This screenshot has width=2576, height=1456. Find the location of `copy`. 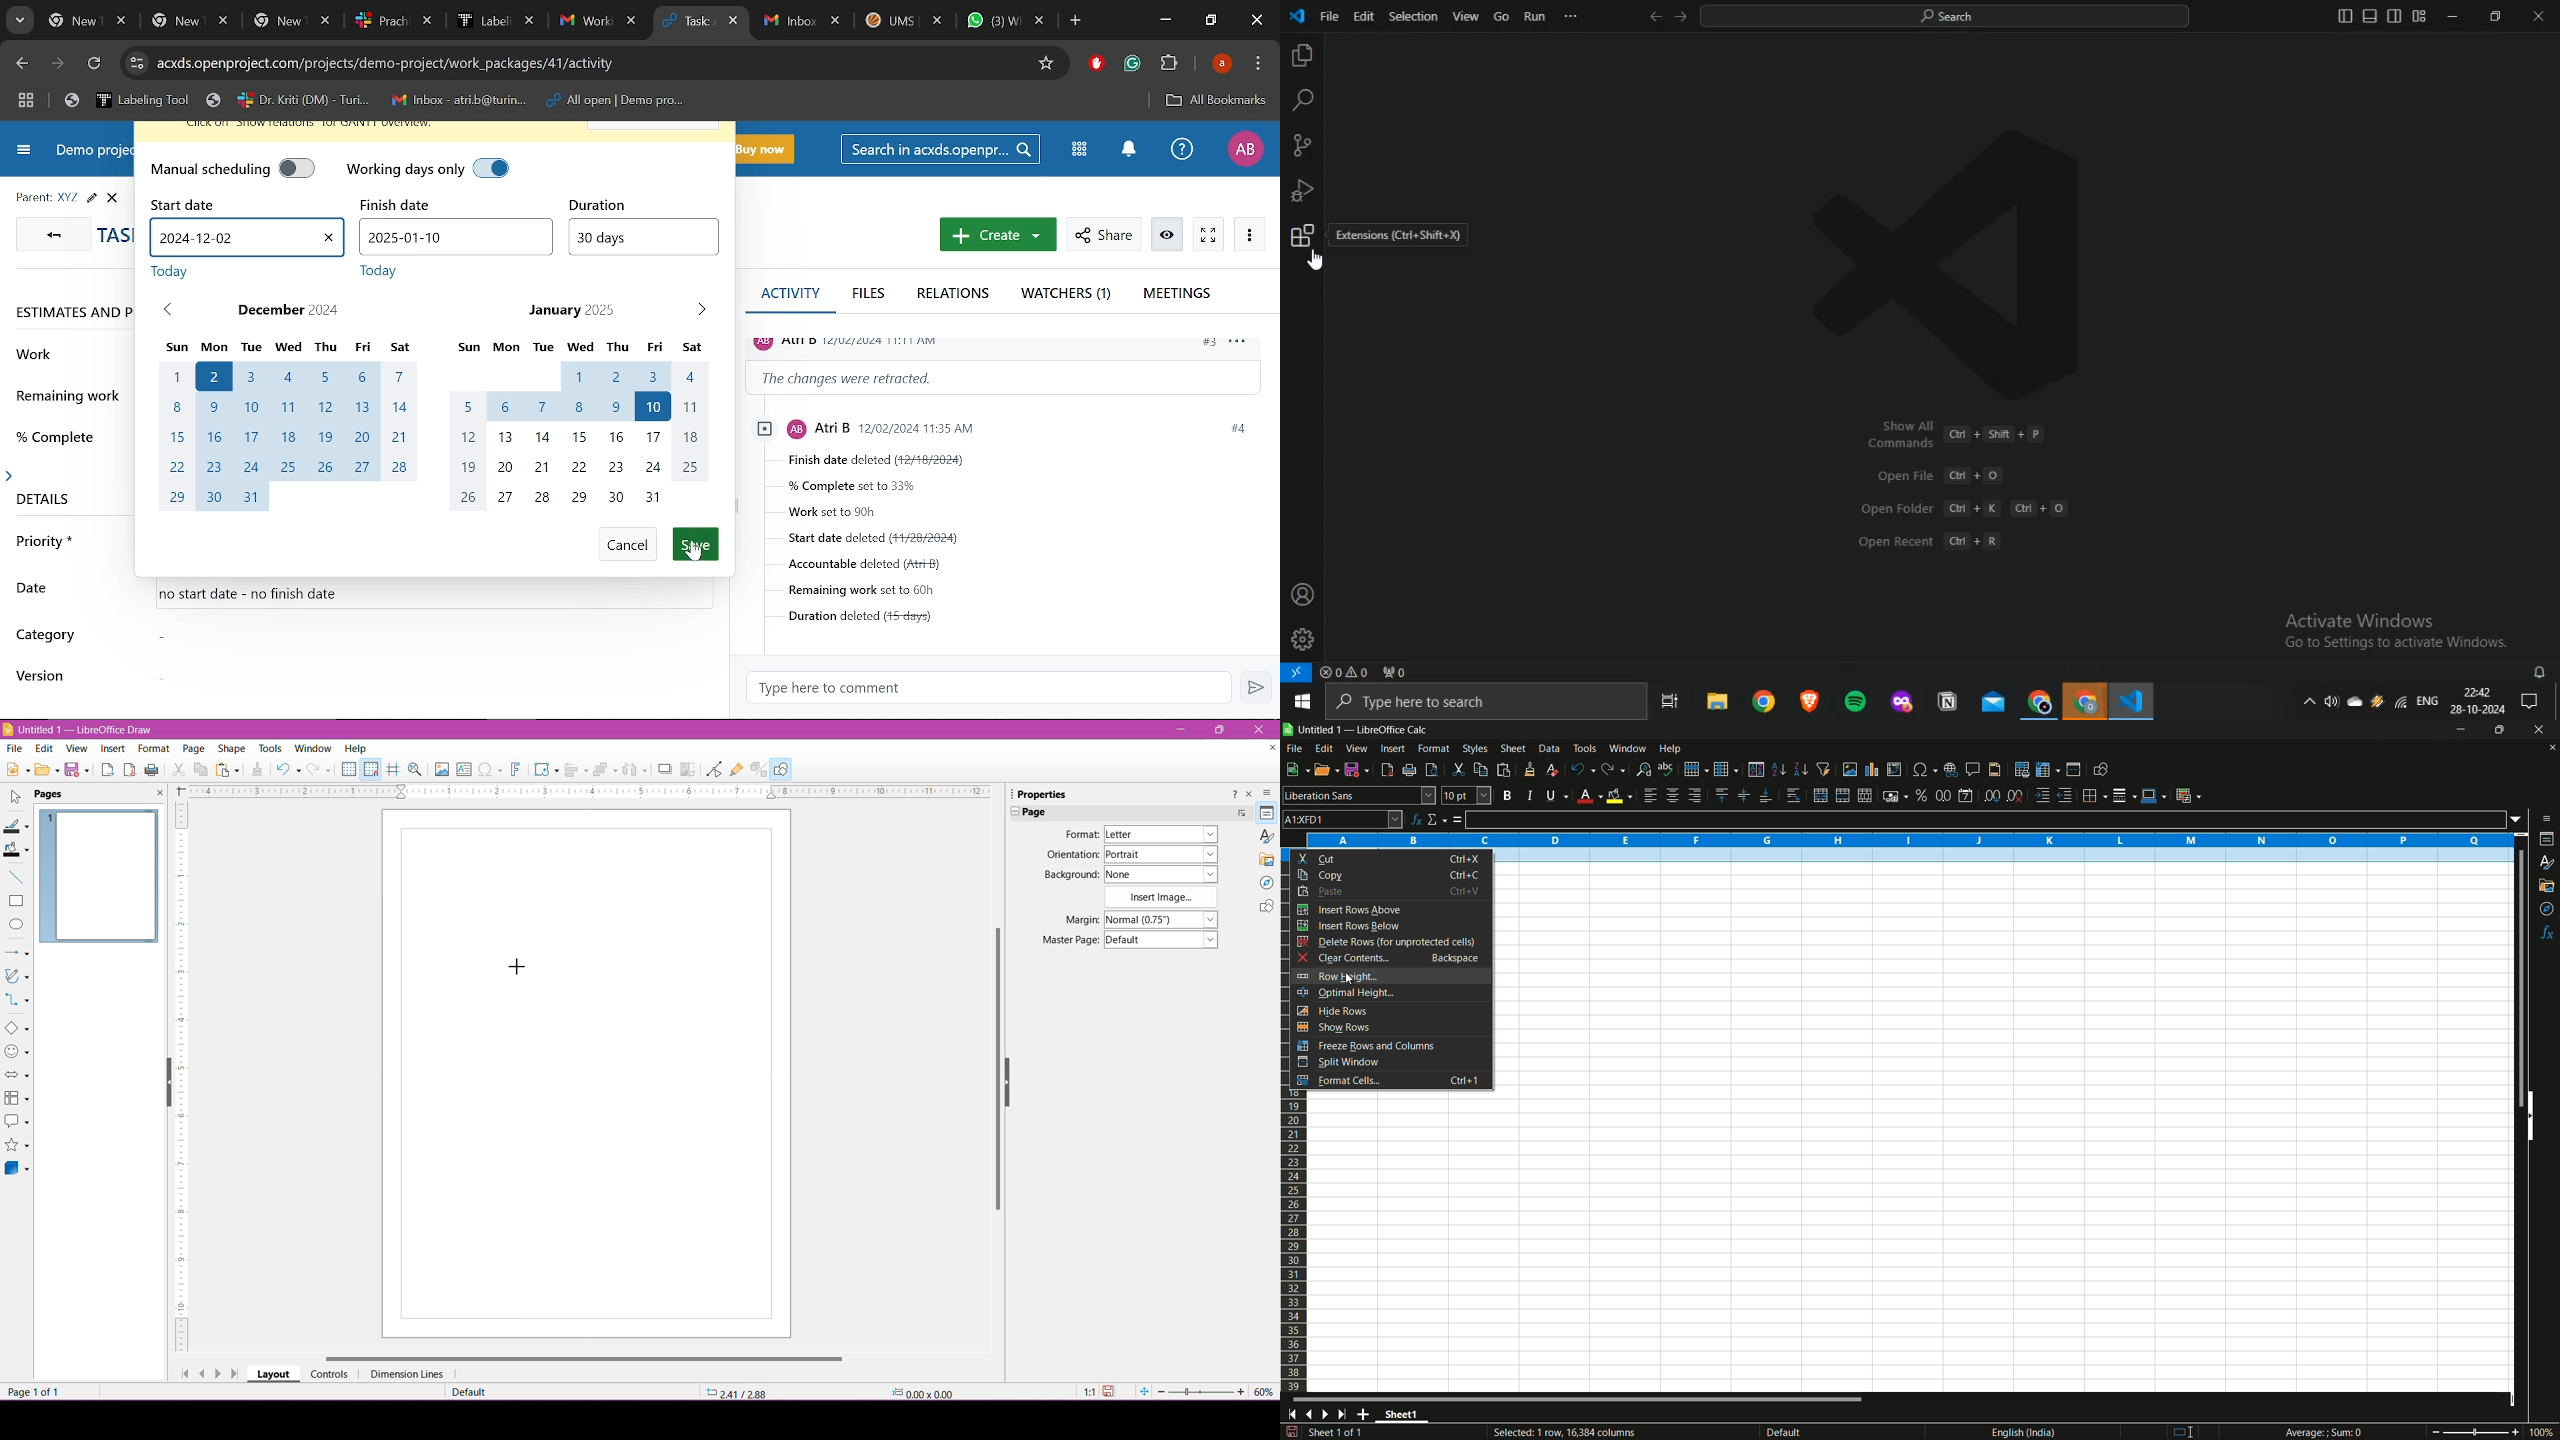

copy is located at coordinates (1391, 874).